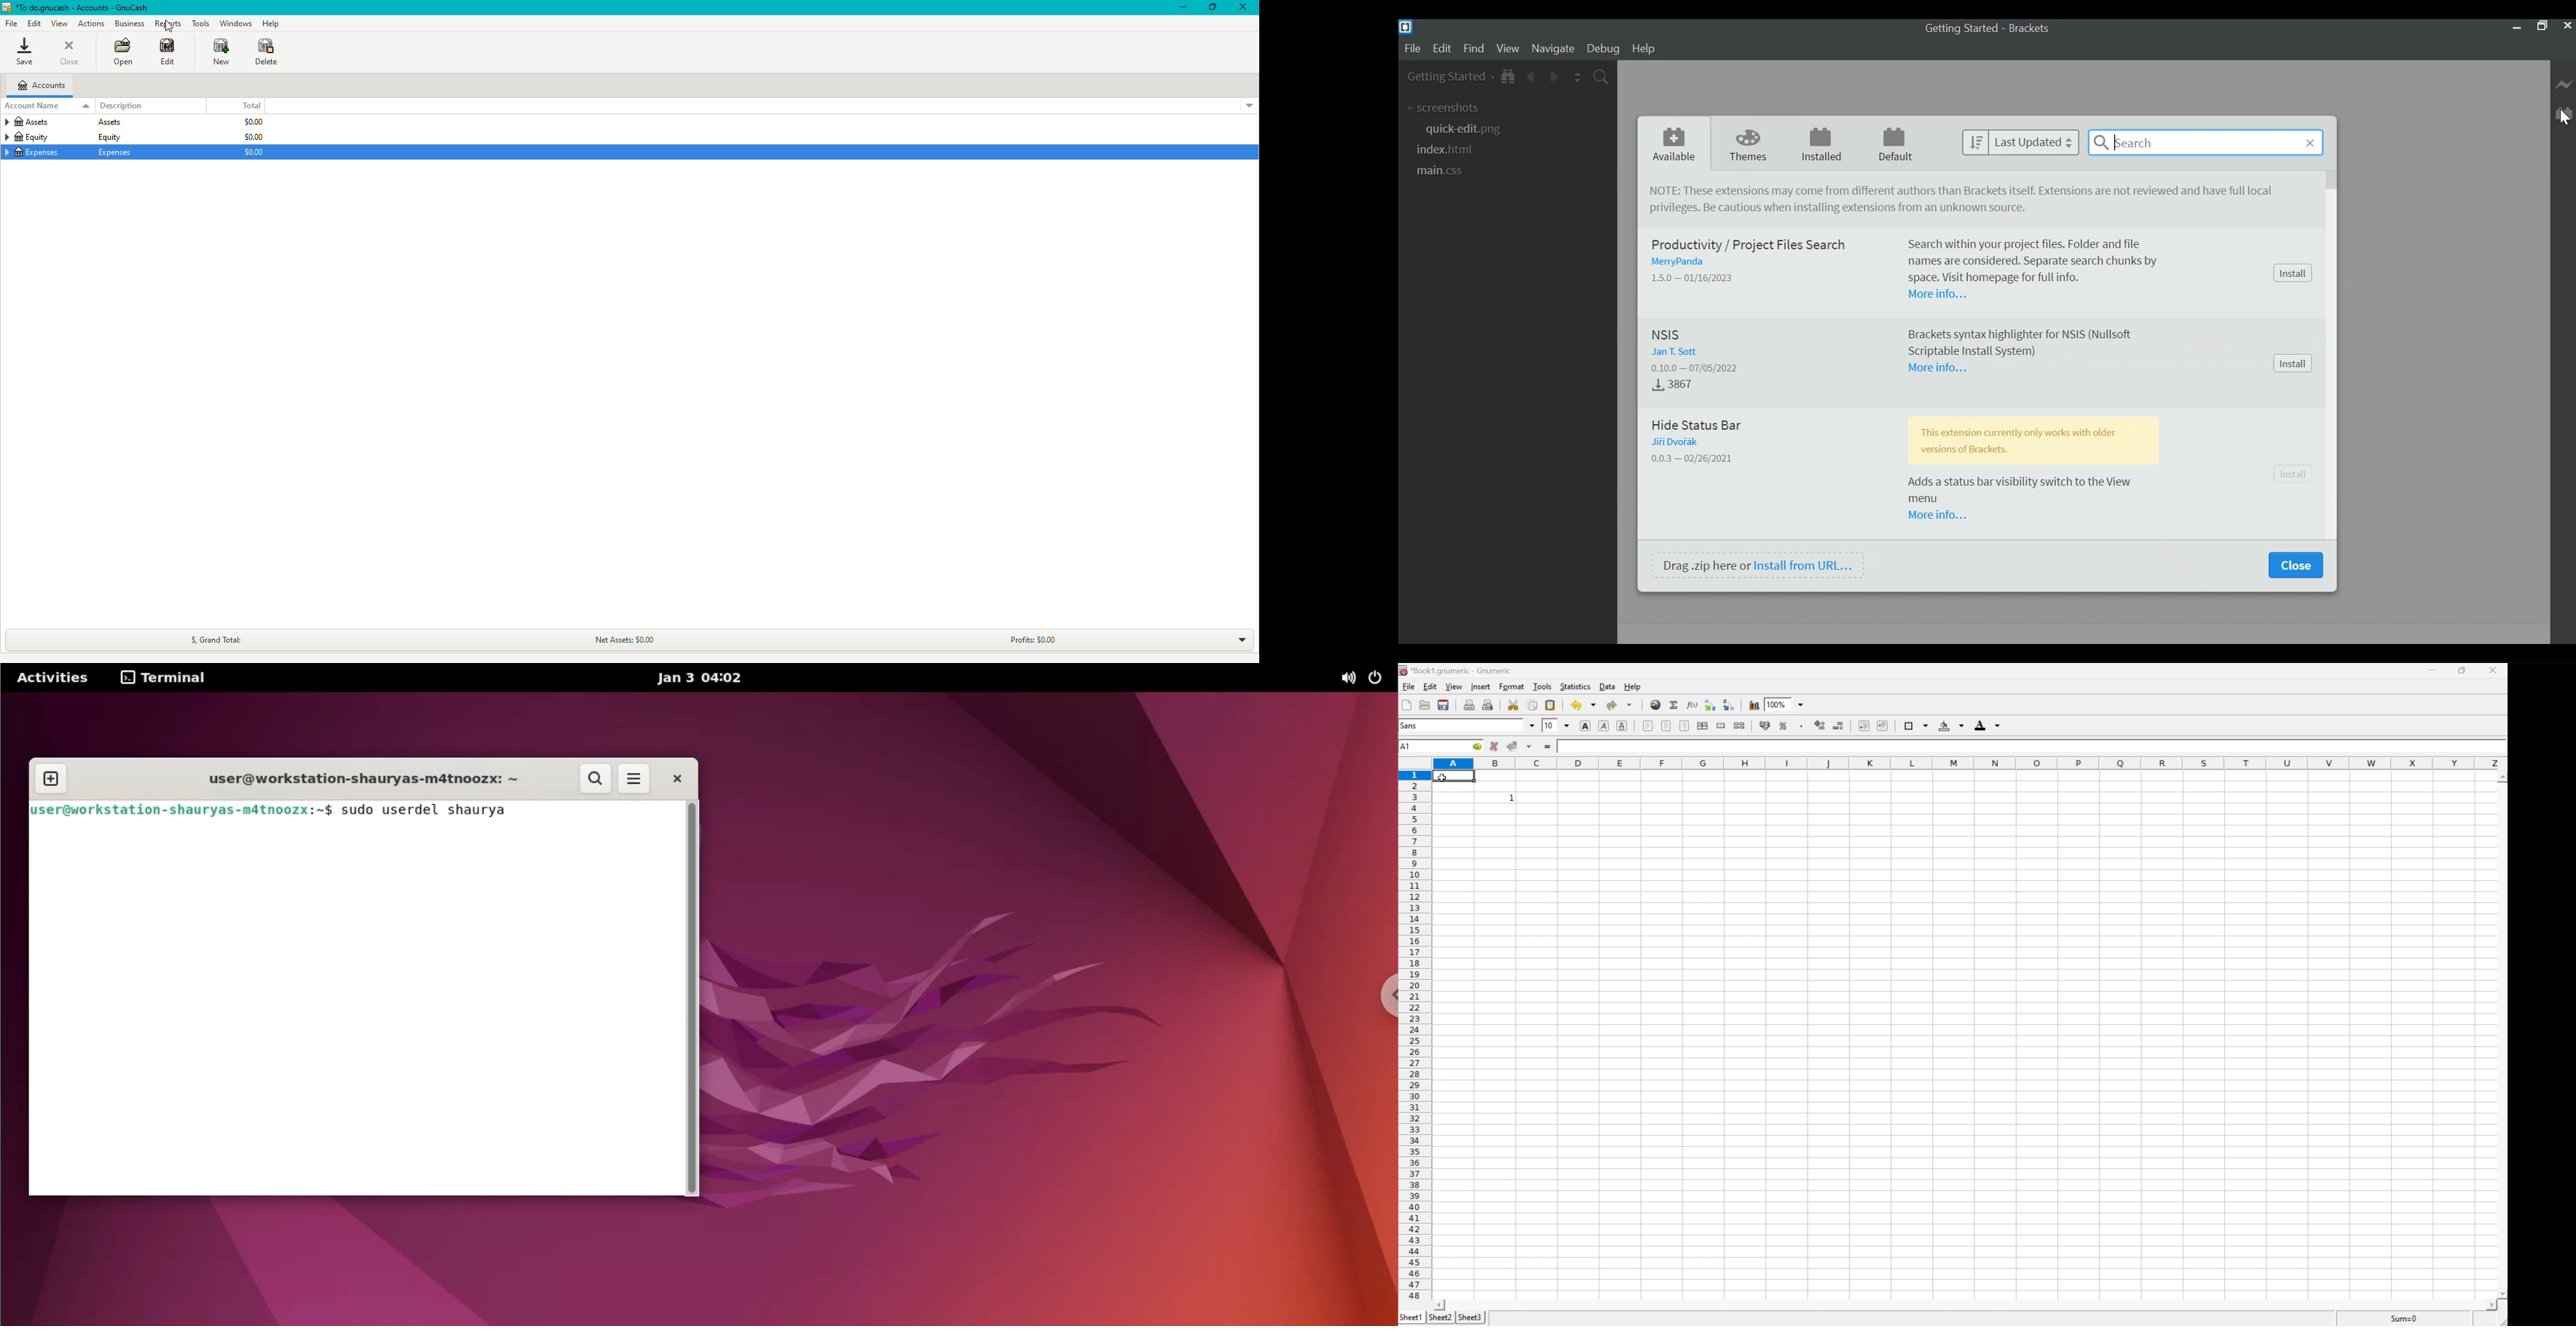 The width and height of the screenshot is (2576, 1344). Describe the element at coordinates (1424, 706) in the screenshot. I see `open a file` at that location.